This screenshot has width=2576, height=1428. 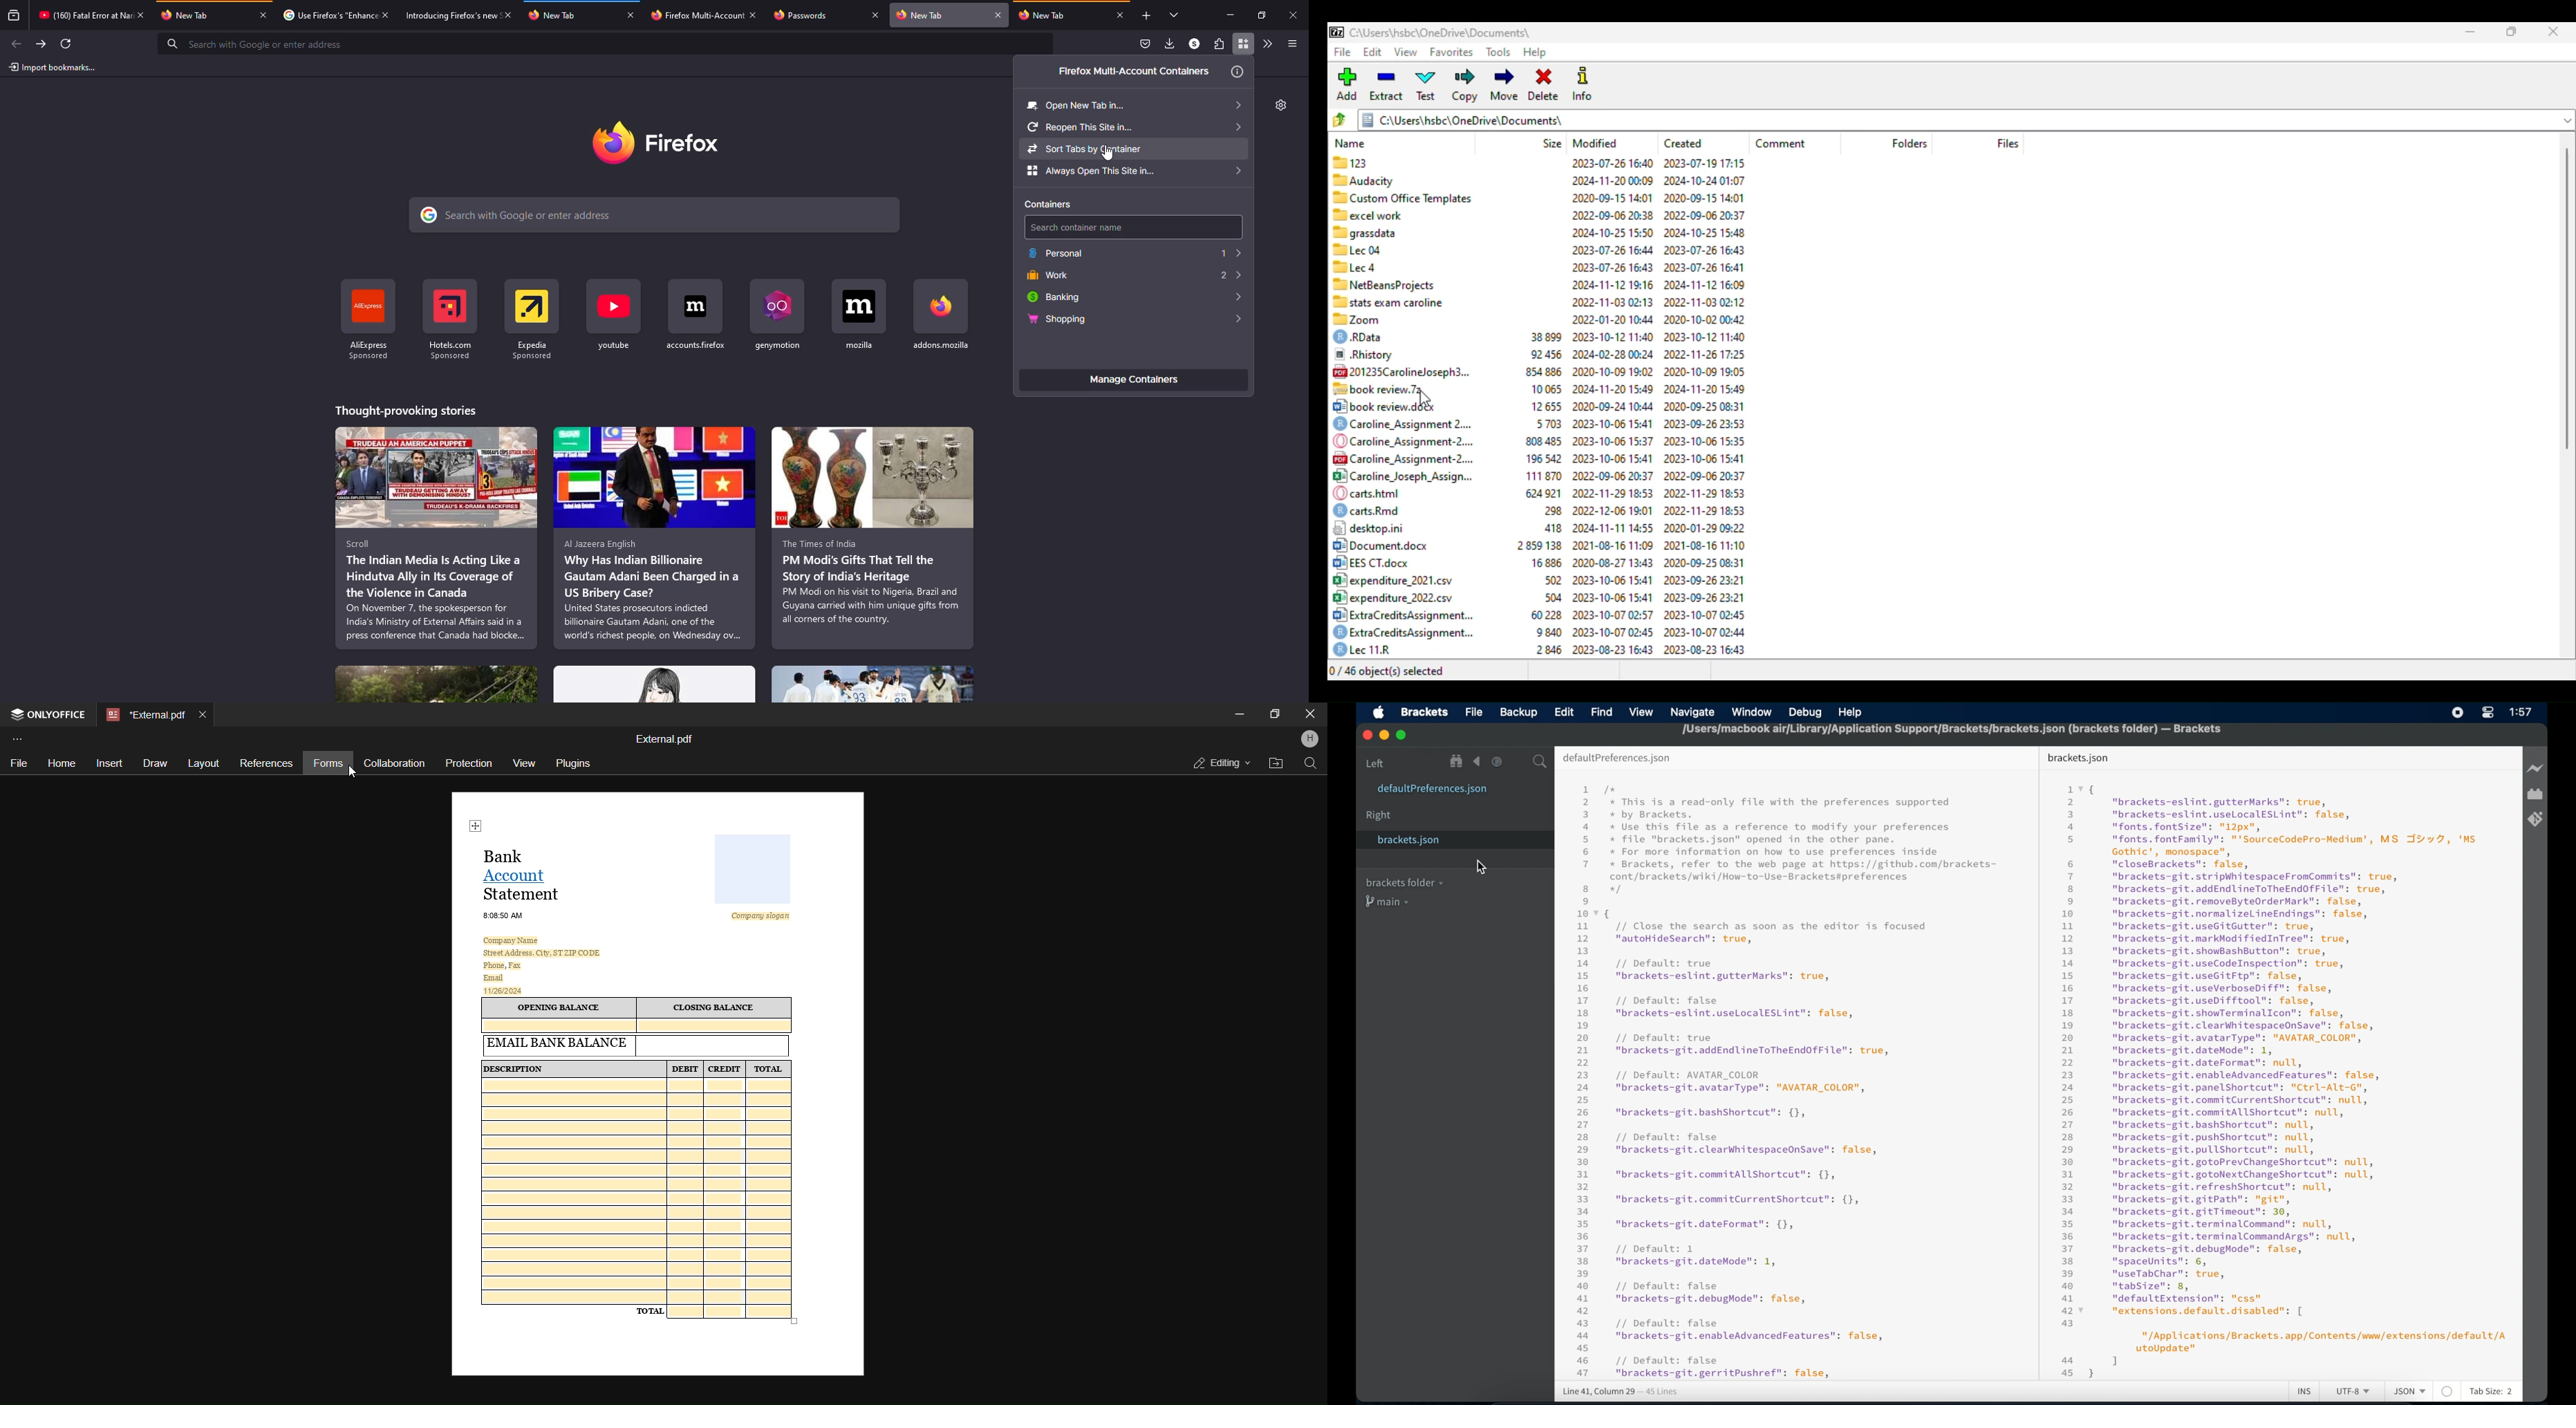 I want to click on file, so click(x=21, y=762).